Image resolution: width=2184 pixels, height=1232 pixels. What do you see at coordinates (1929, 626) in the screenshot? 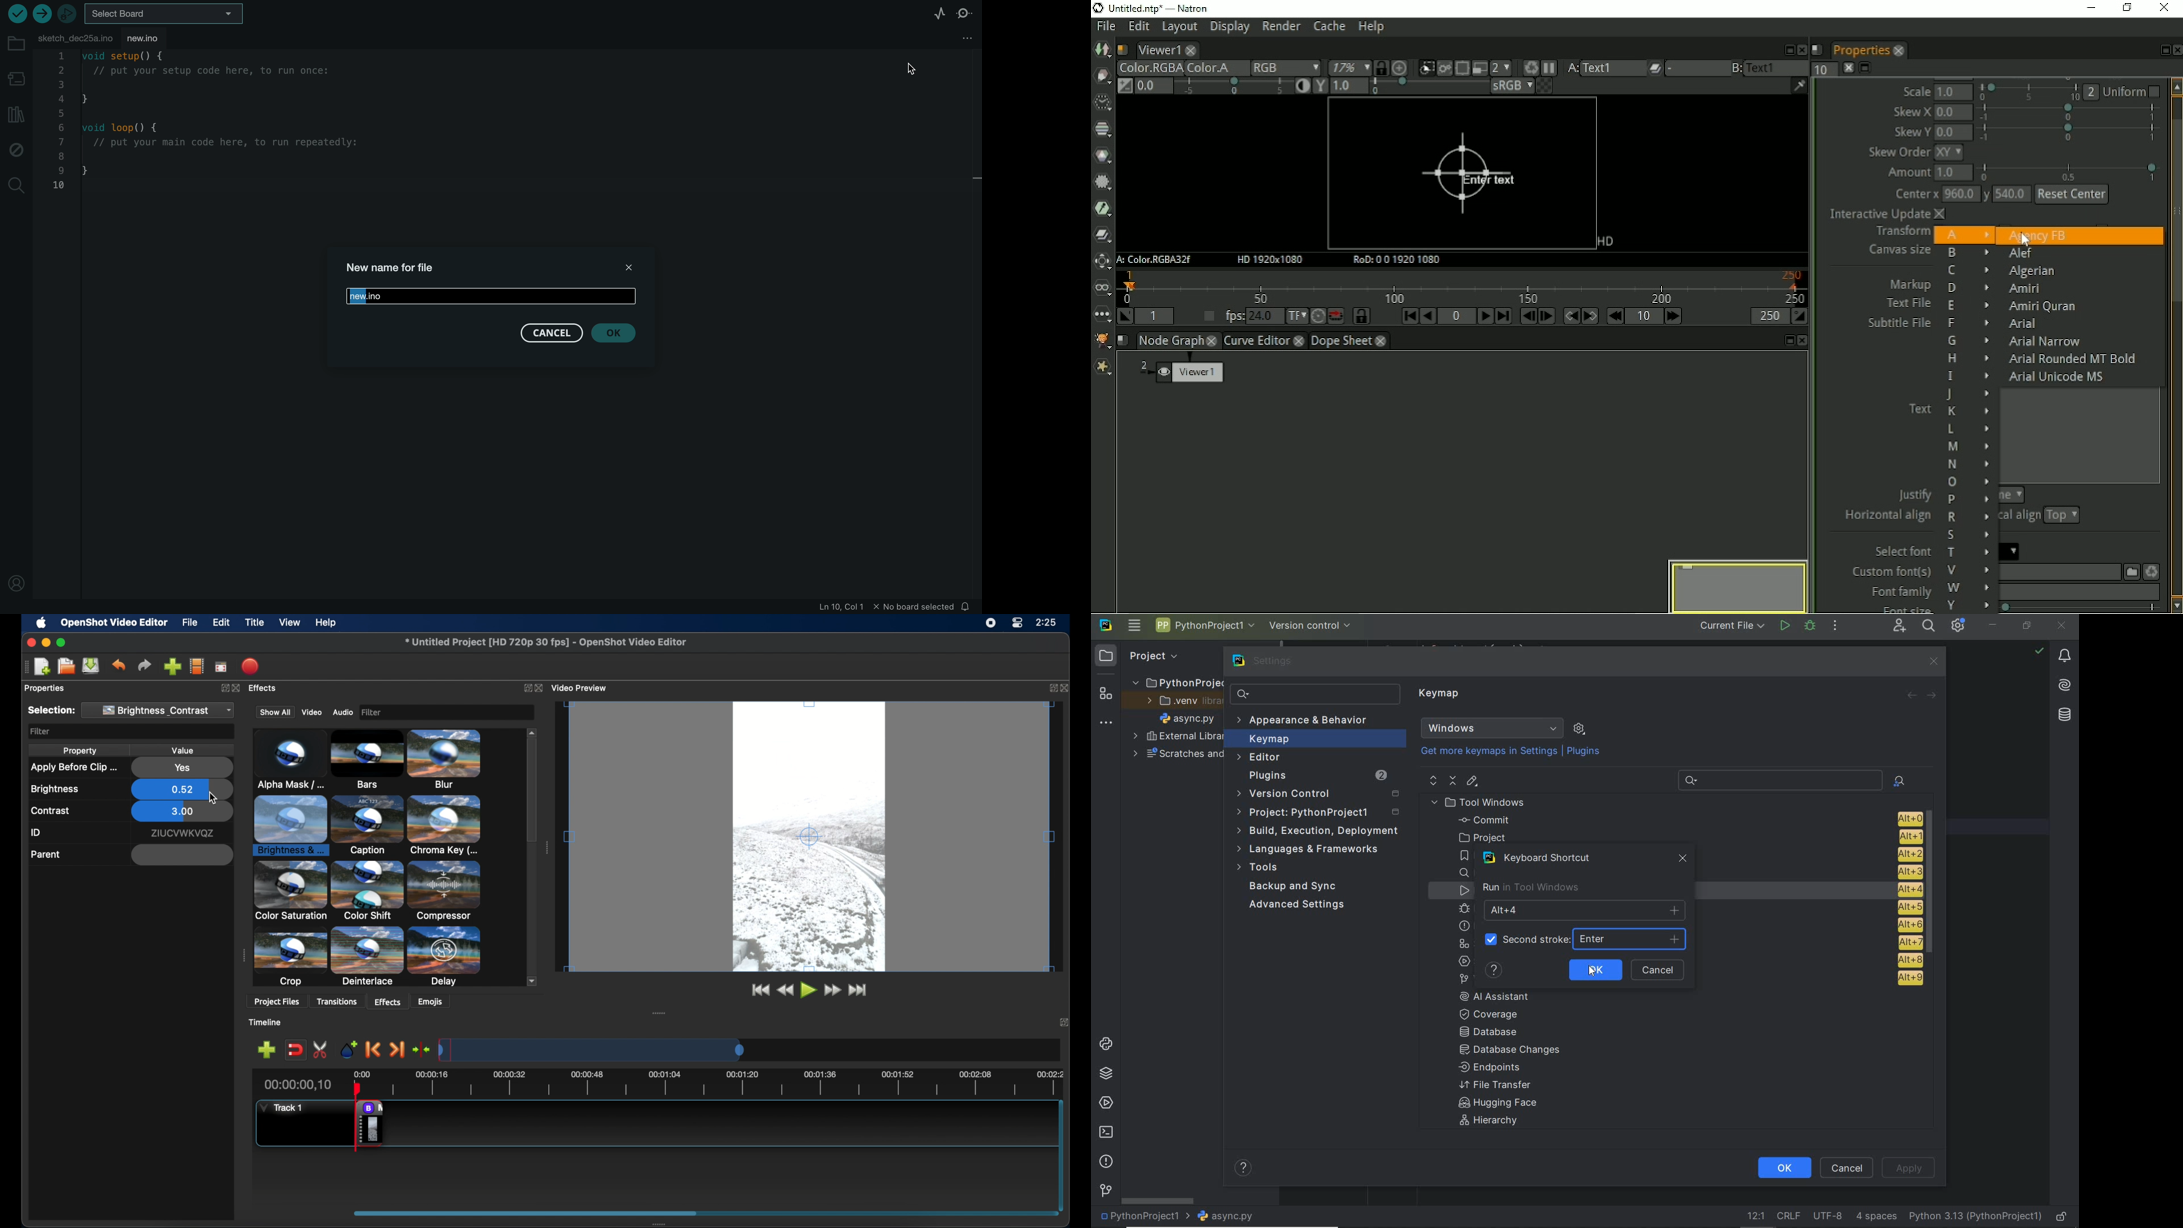
I see `search everywhere` at bounding box center [1929, 626].